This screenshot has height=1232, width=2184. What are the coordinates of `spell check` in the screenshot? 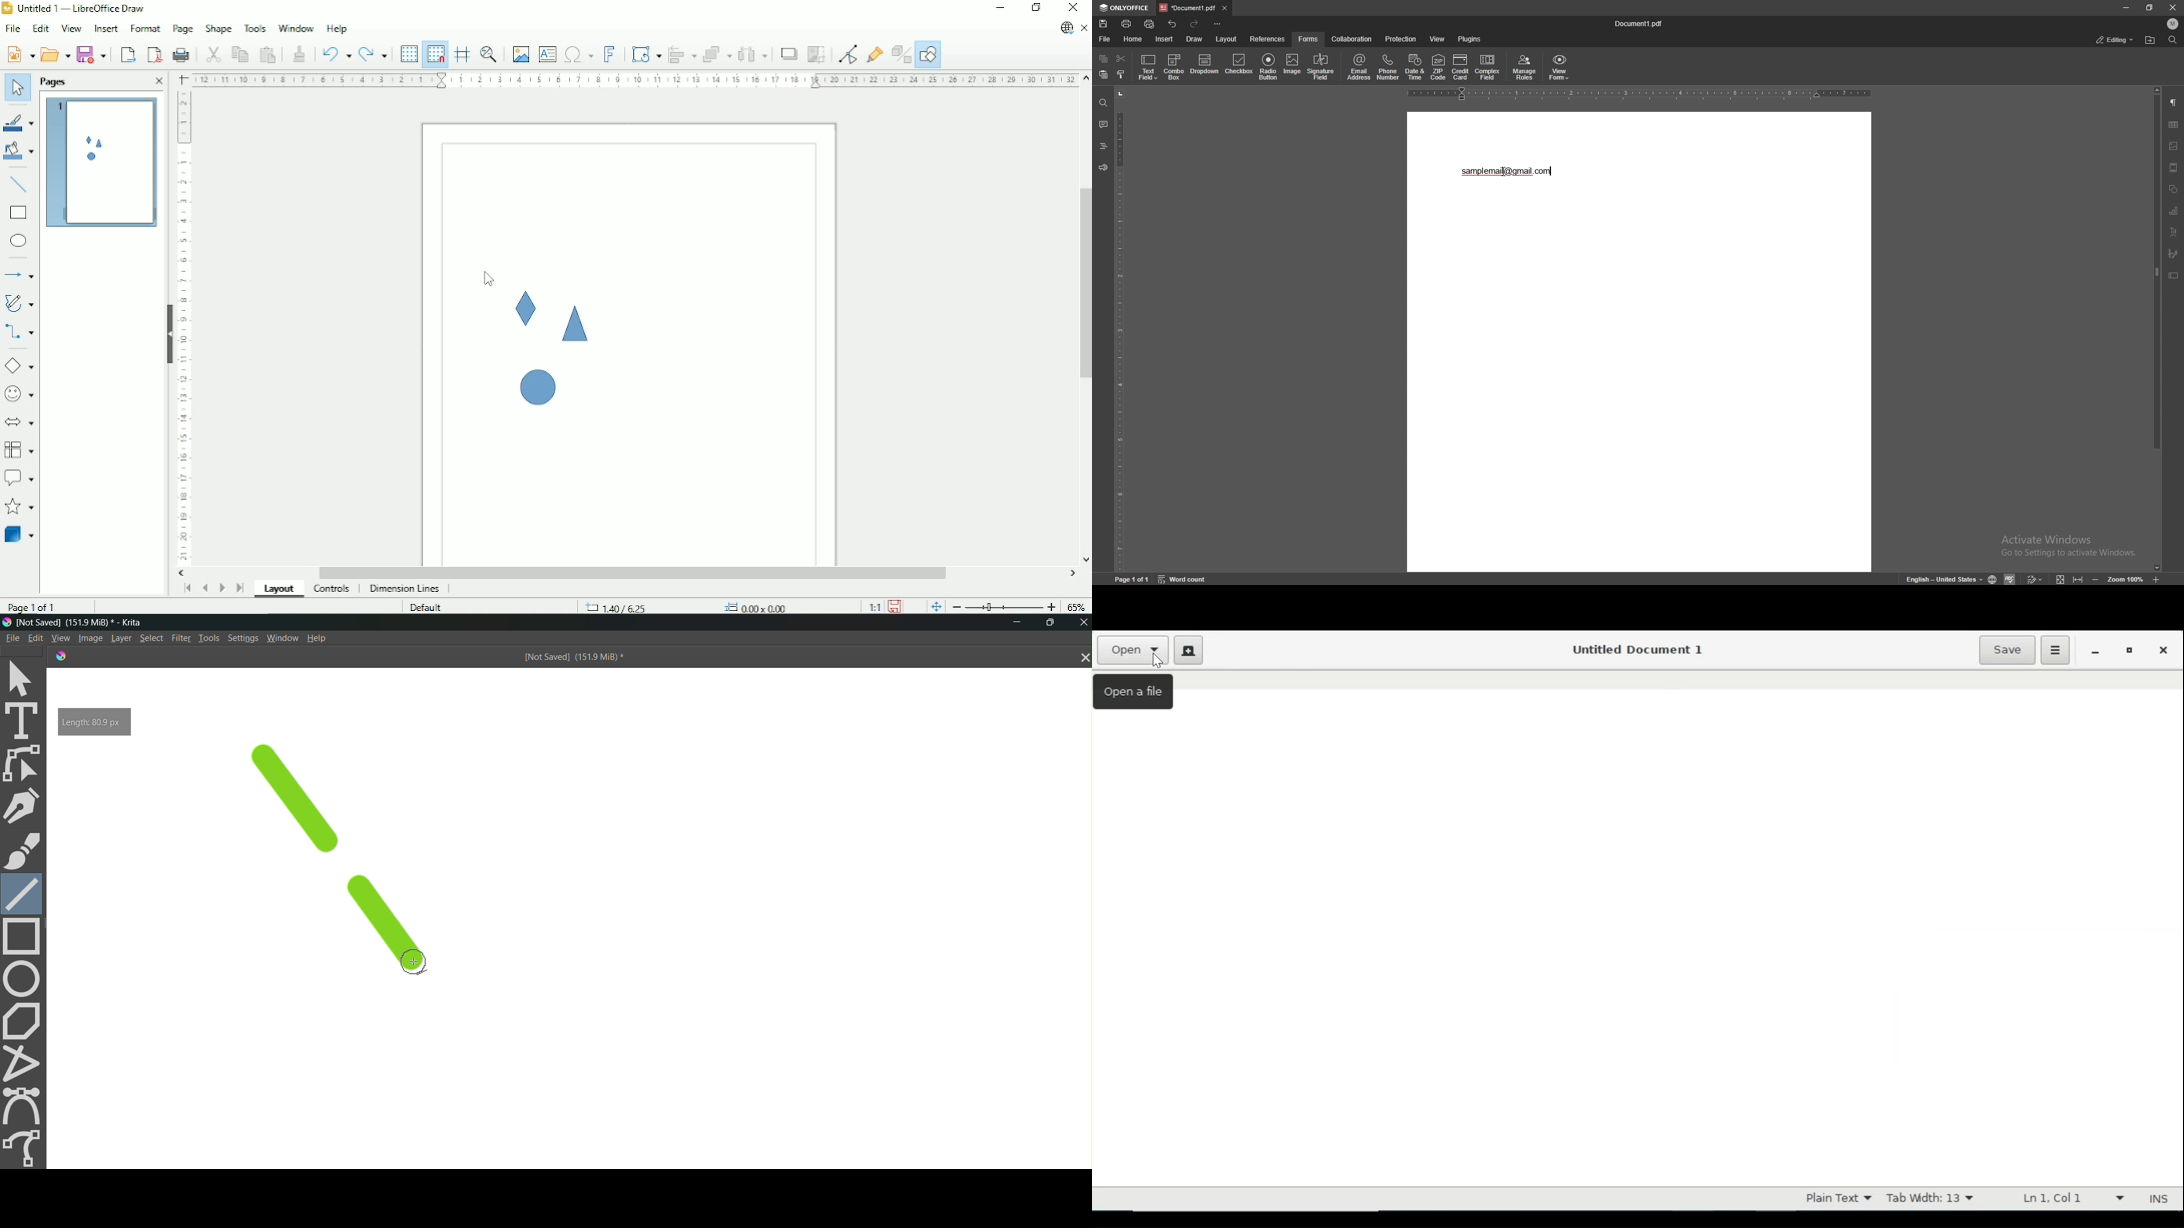 It's located at (2011, 579).